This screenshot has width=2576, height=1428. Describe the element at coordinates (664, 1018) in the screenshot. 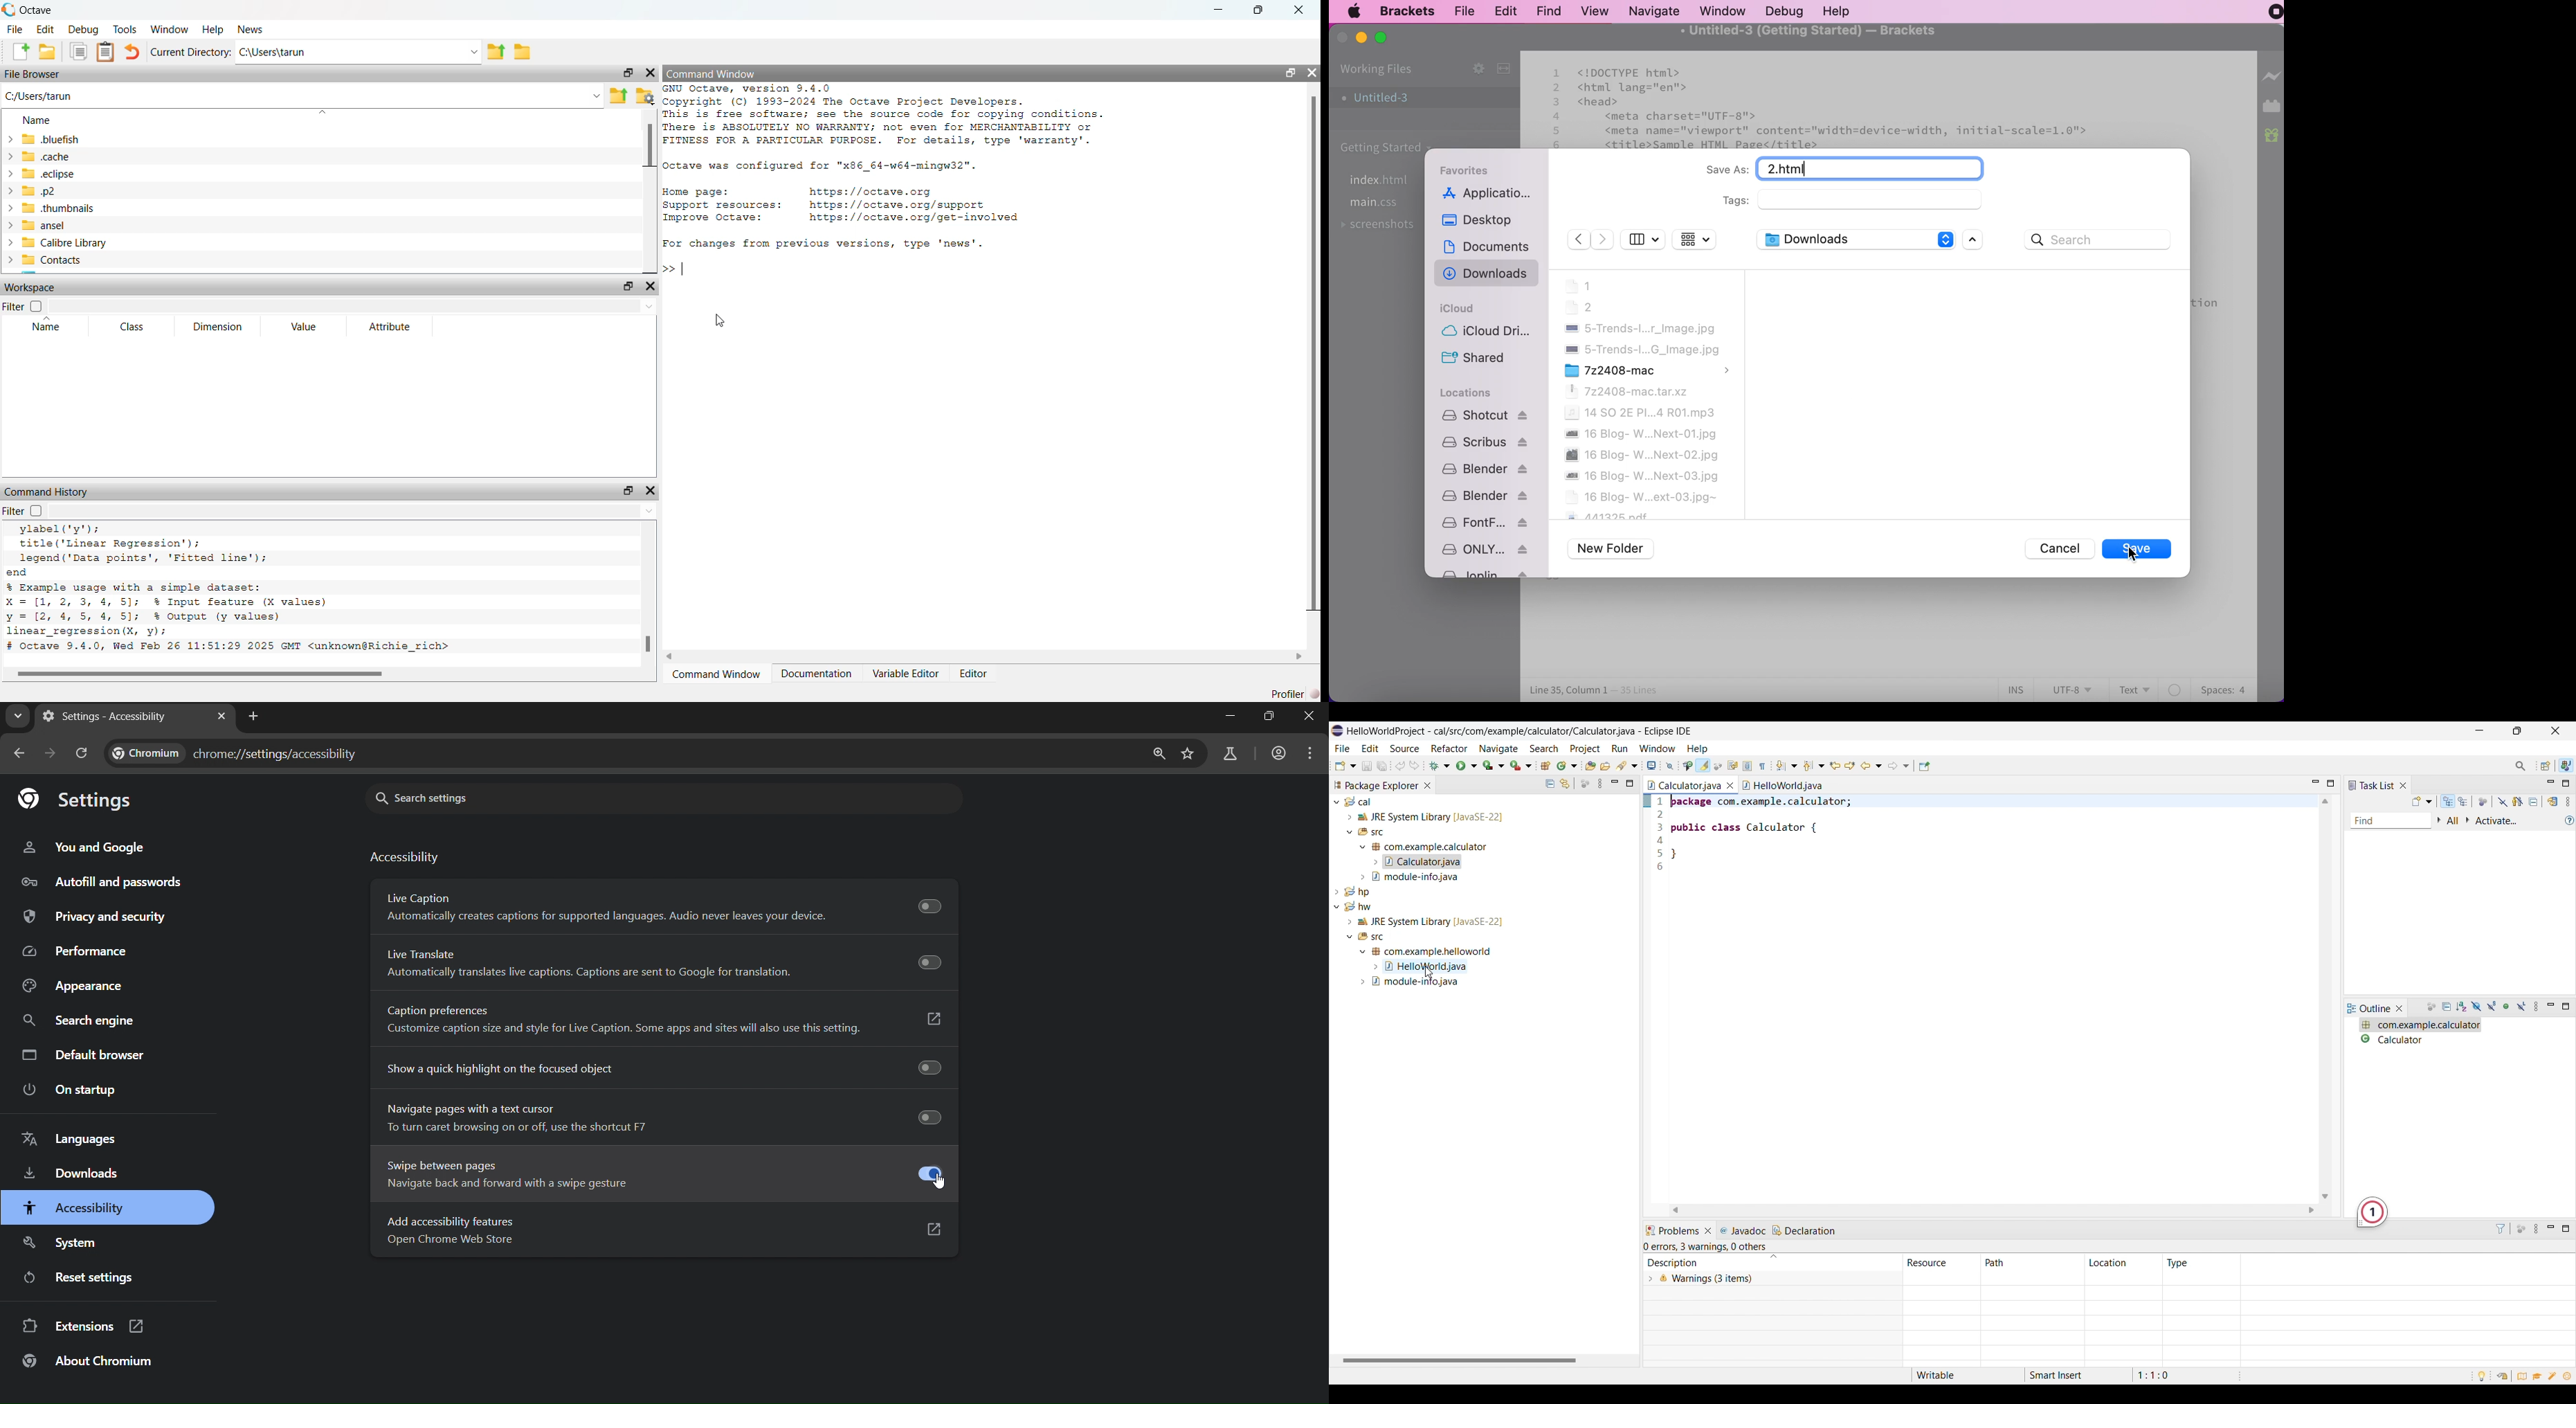

I see `Caption preferences
Customize caption size and style for Live Caption. Some apps and sites will also use this setting.` at that location.